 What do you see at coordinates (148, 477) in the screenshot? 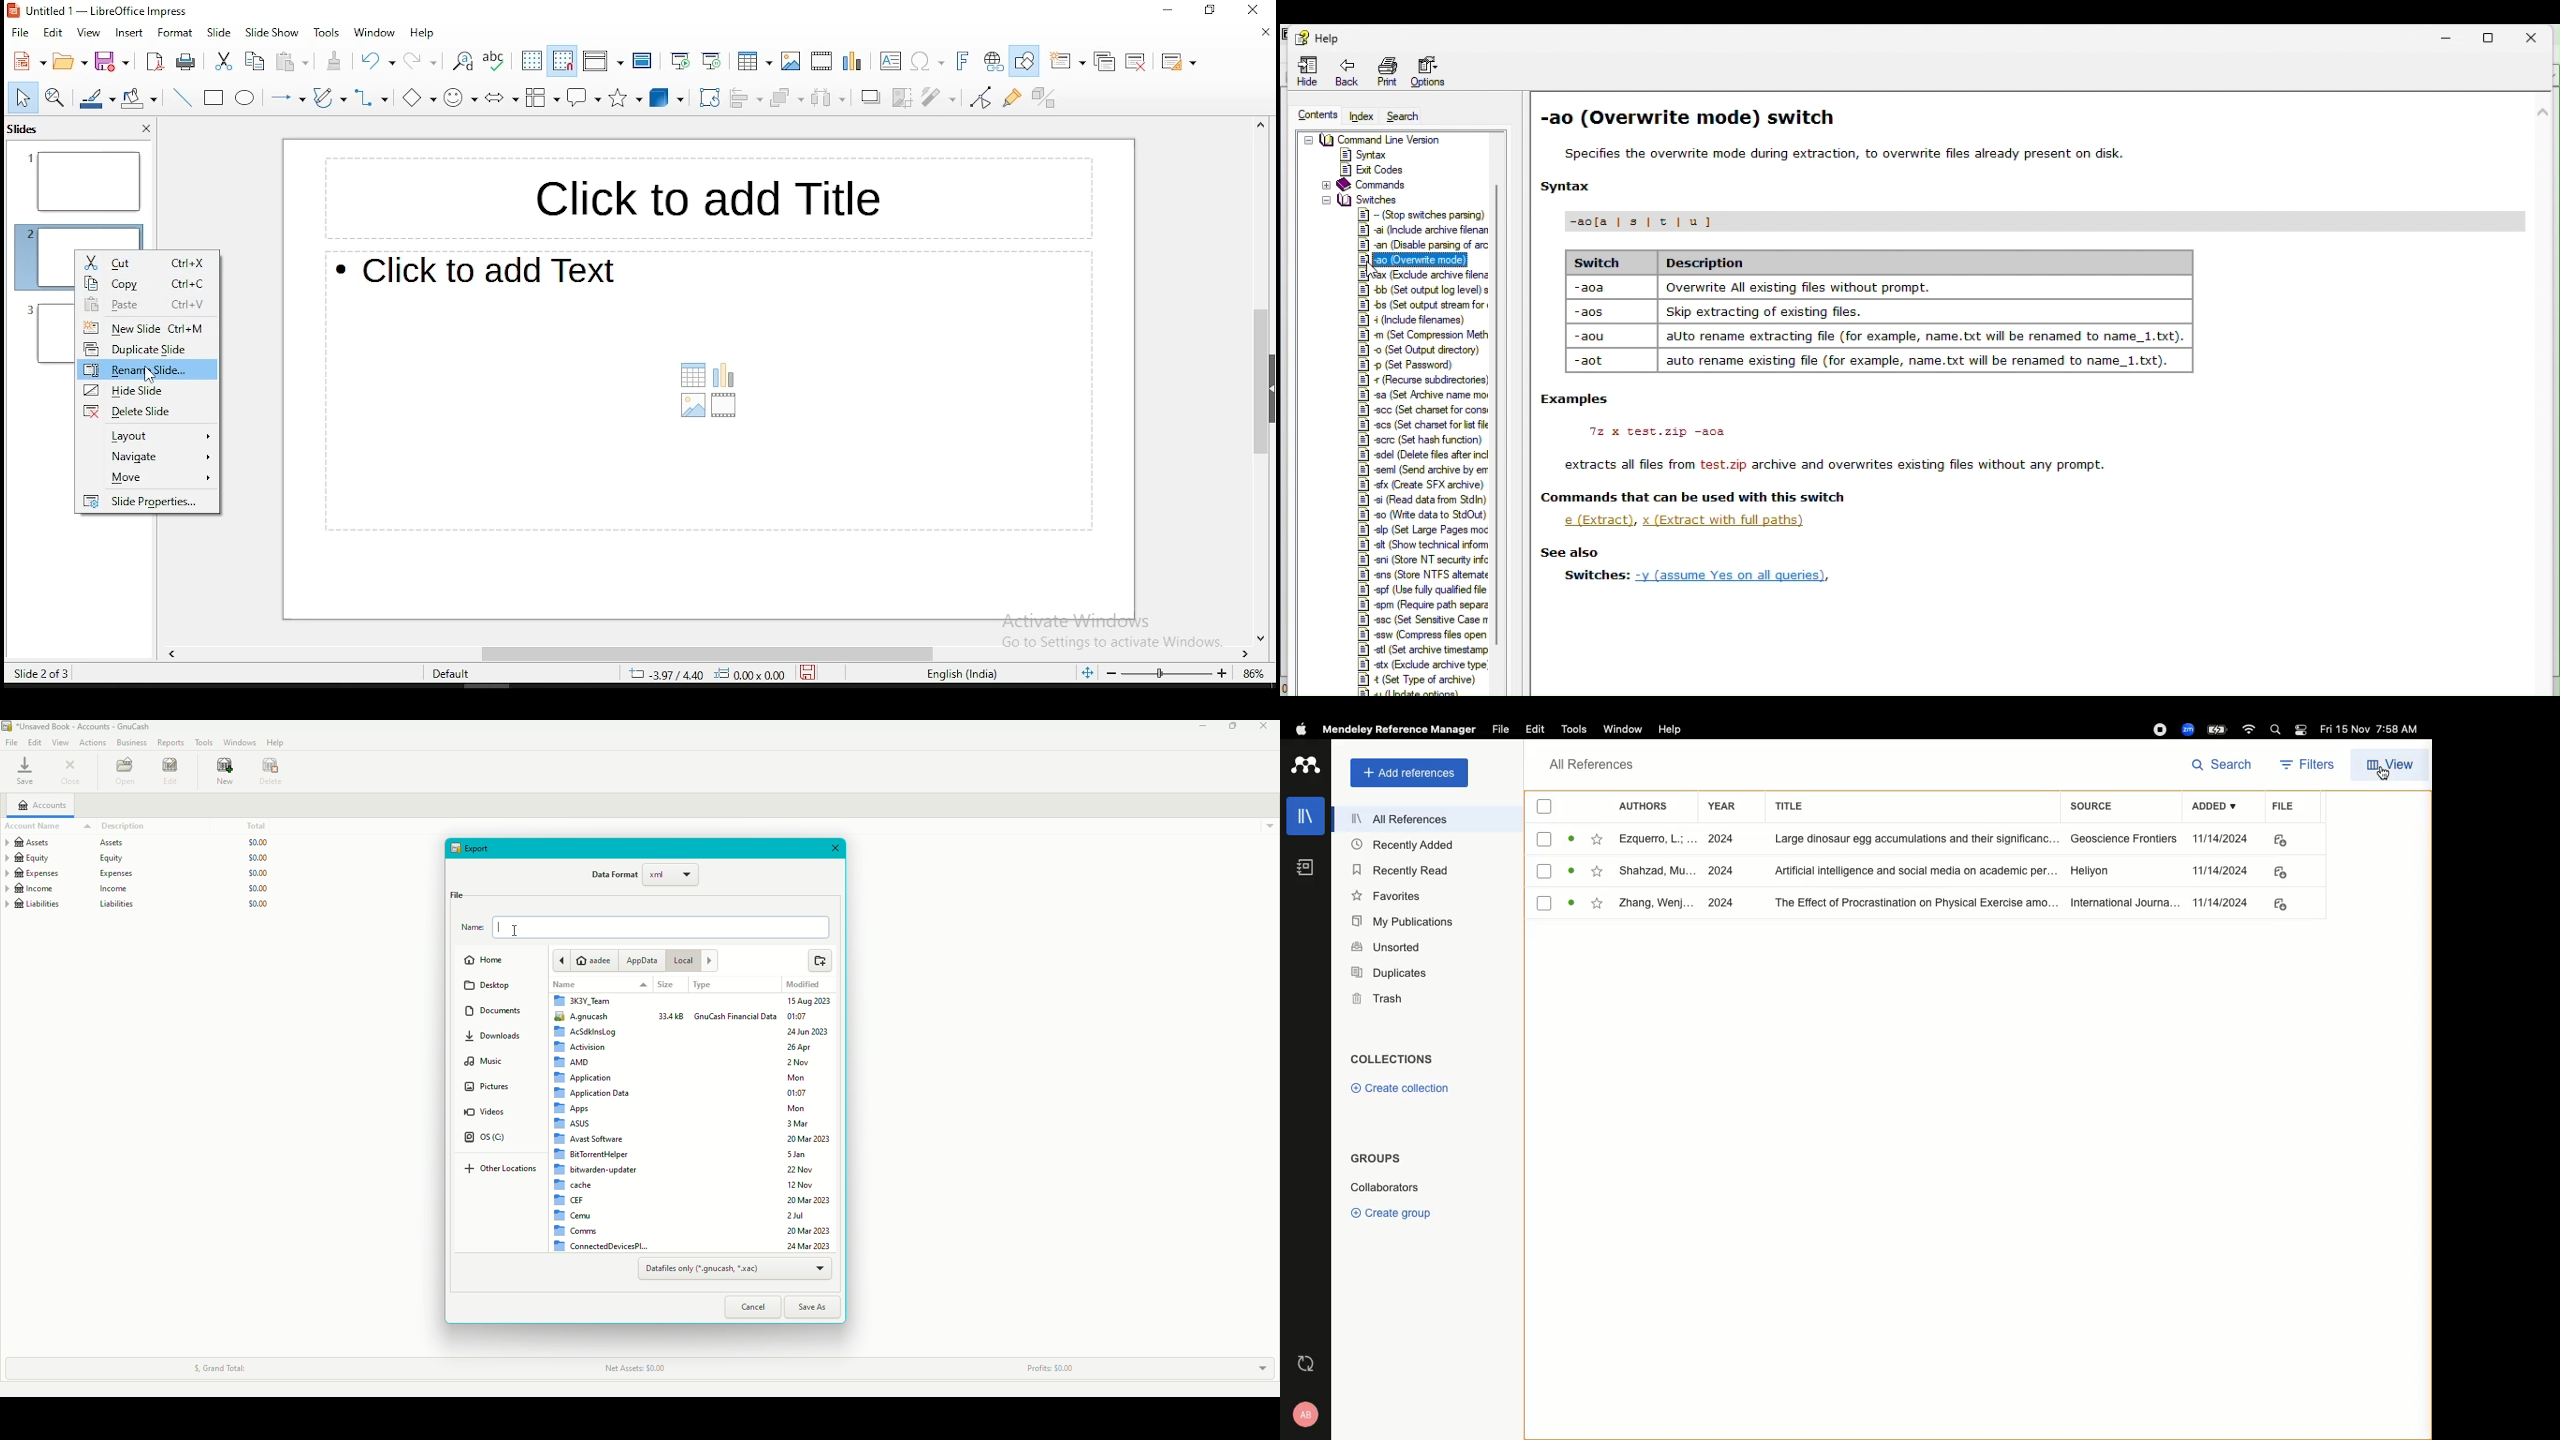
I see `move` at bounding box center [148, 477].